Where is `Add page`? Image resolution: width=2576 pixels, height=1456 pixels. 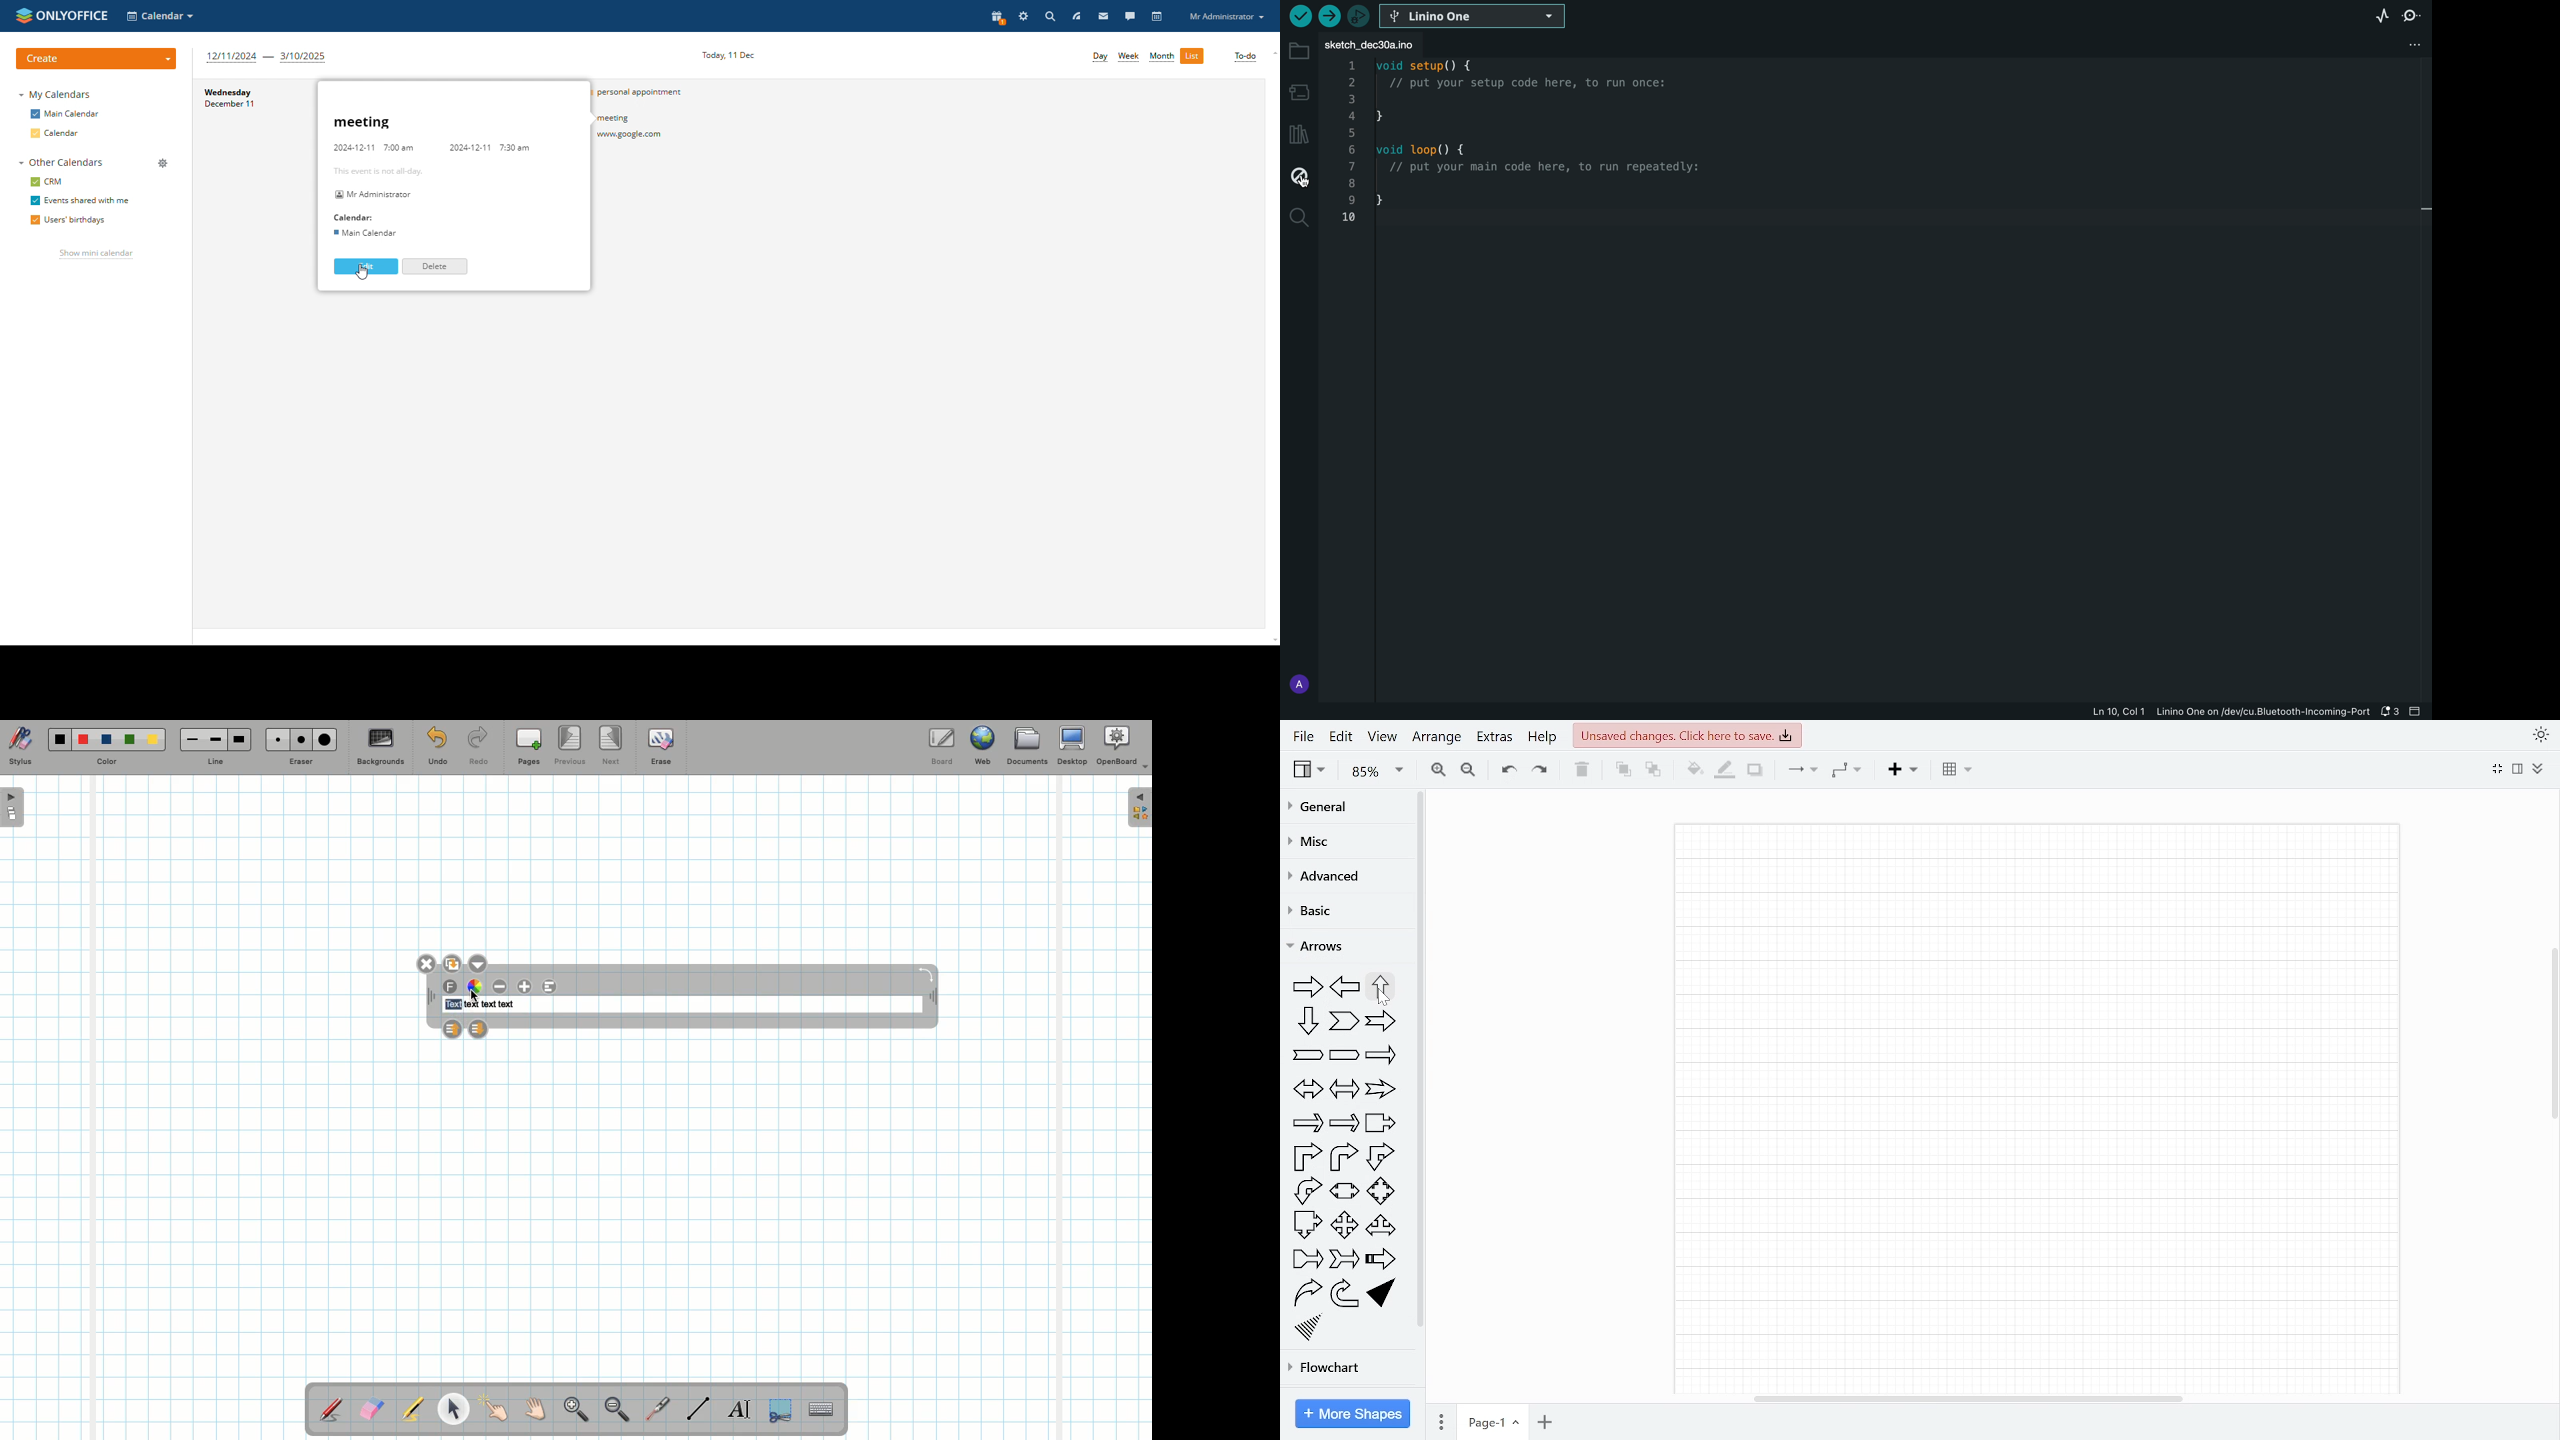 Add page is located at coordinates (1545, 1421).